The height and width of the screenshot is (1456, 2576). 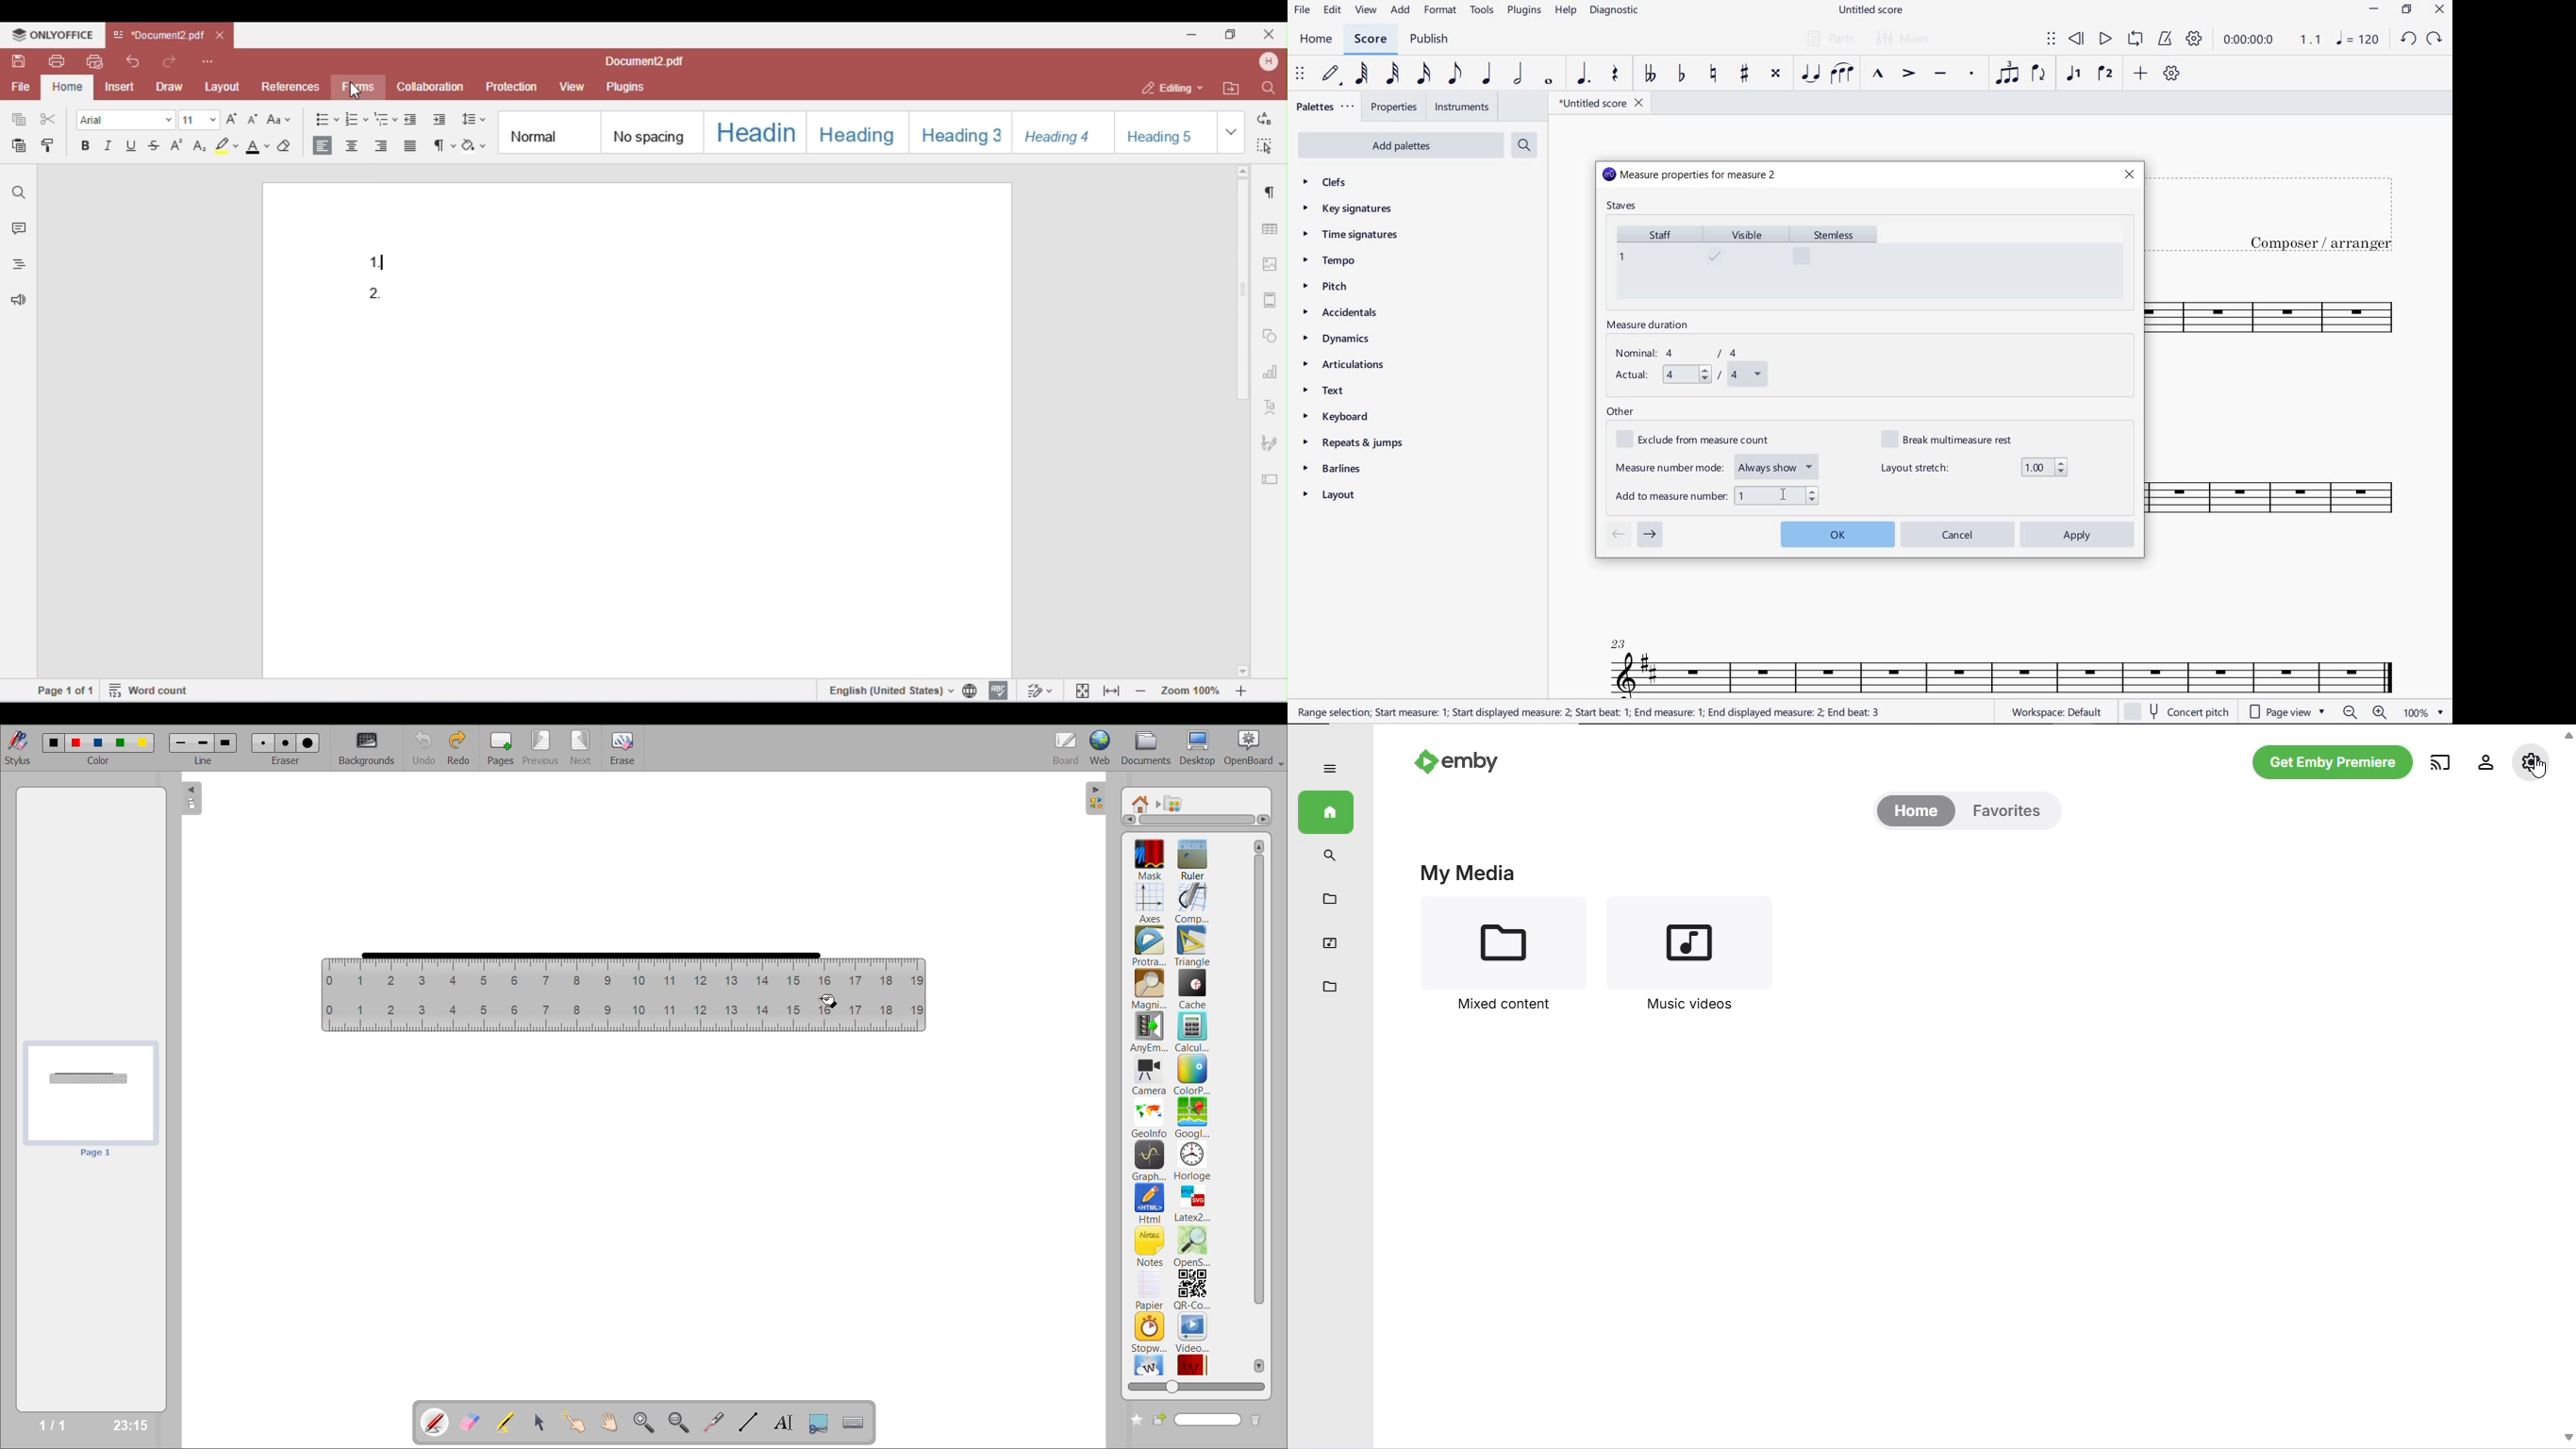 I want to click on DYNAMICS, so click(x=1343, y=339).